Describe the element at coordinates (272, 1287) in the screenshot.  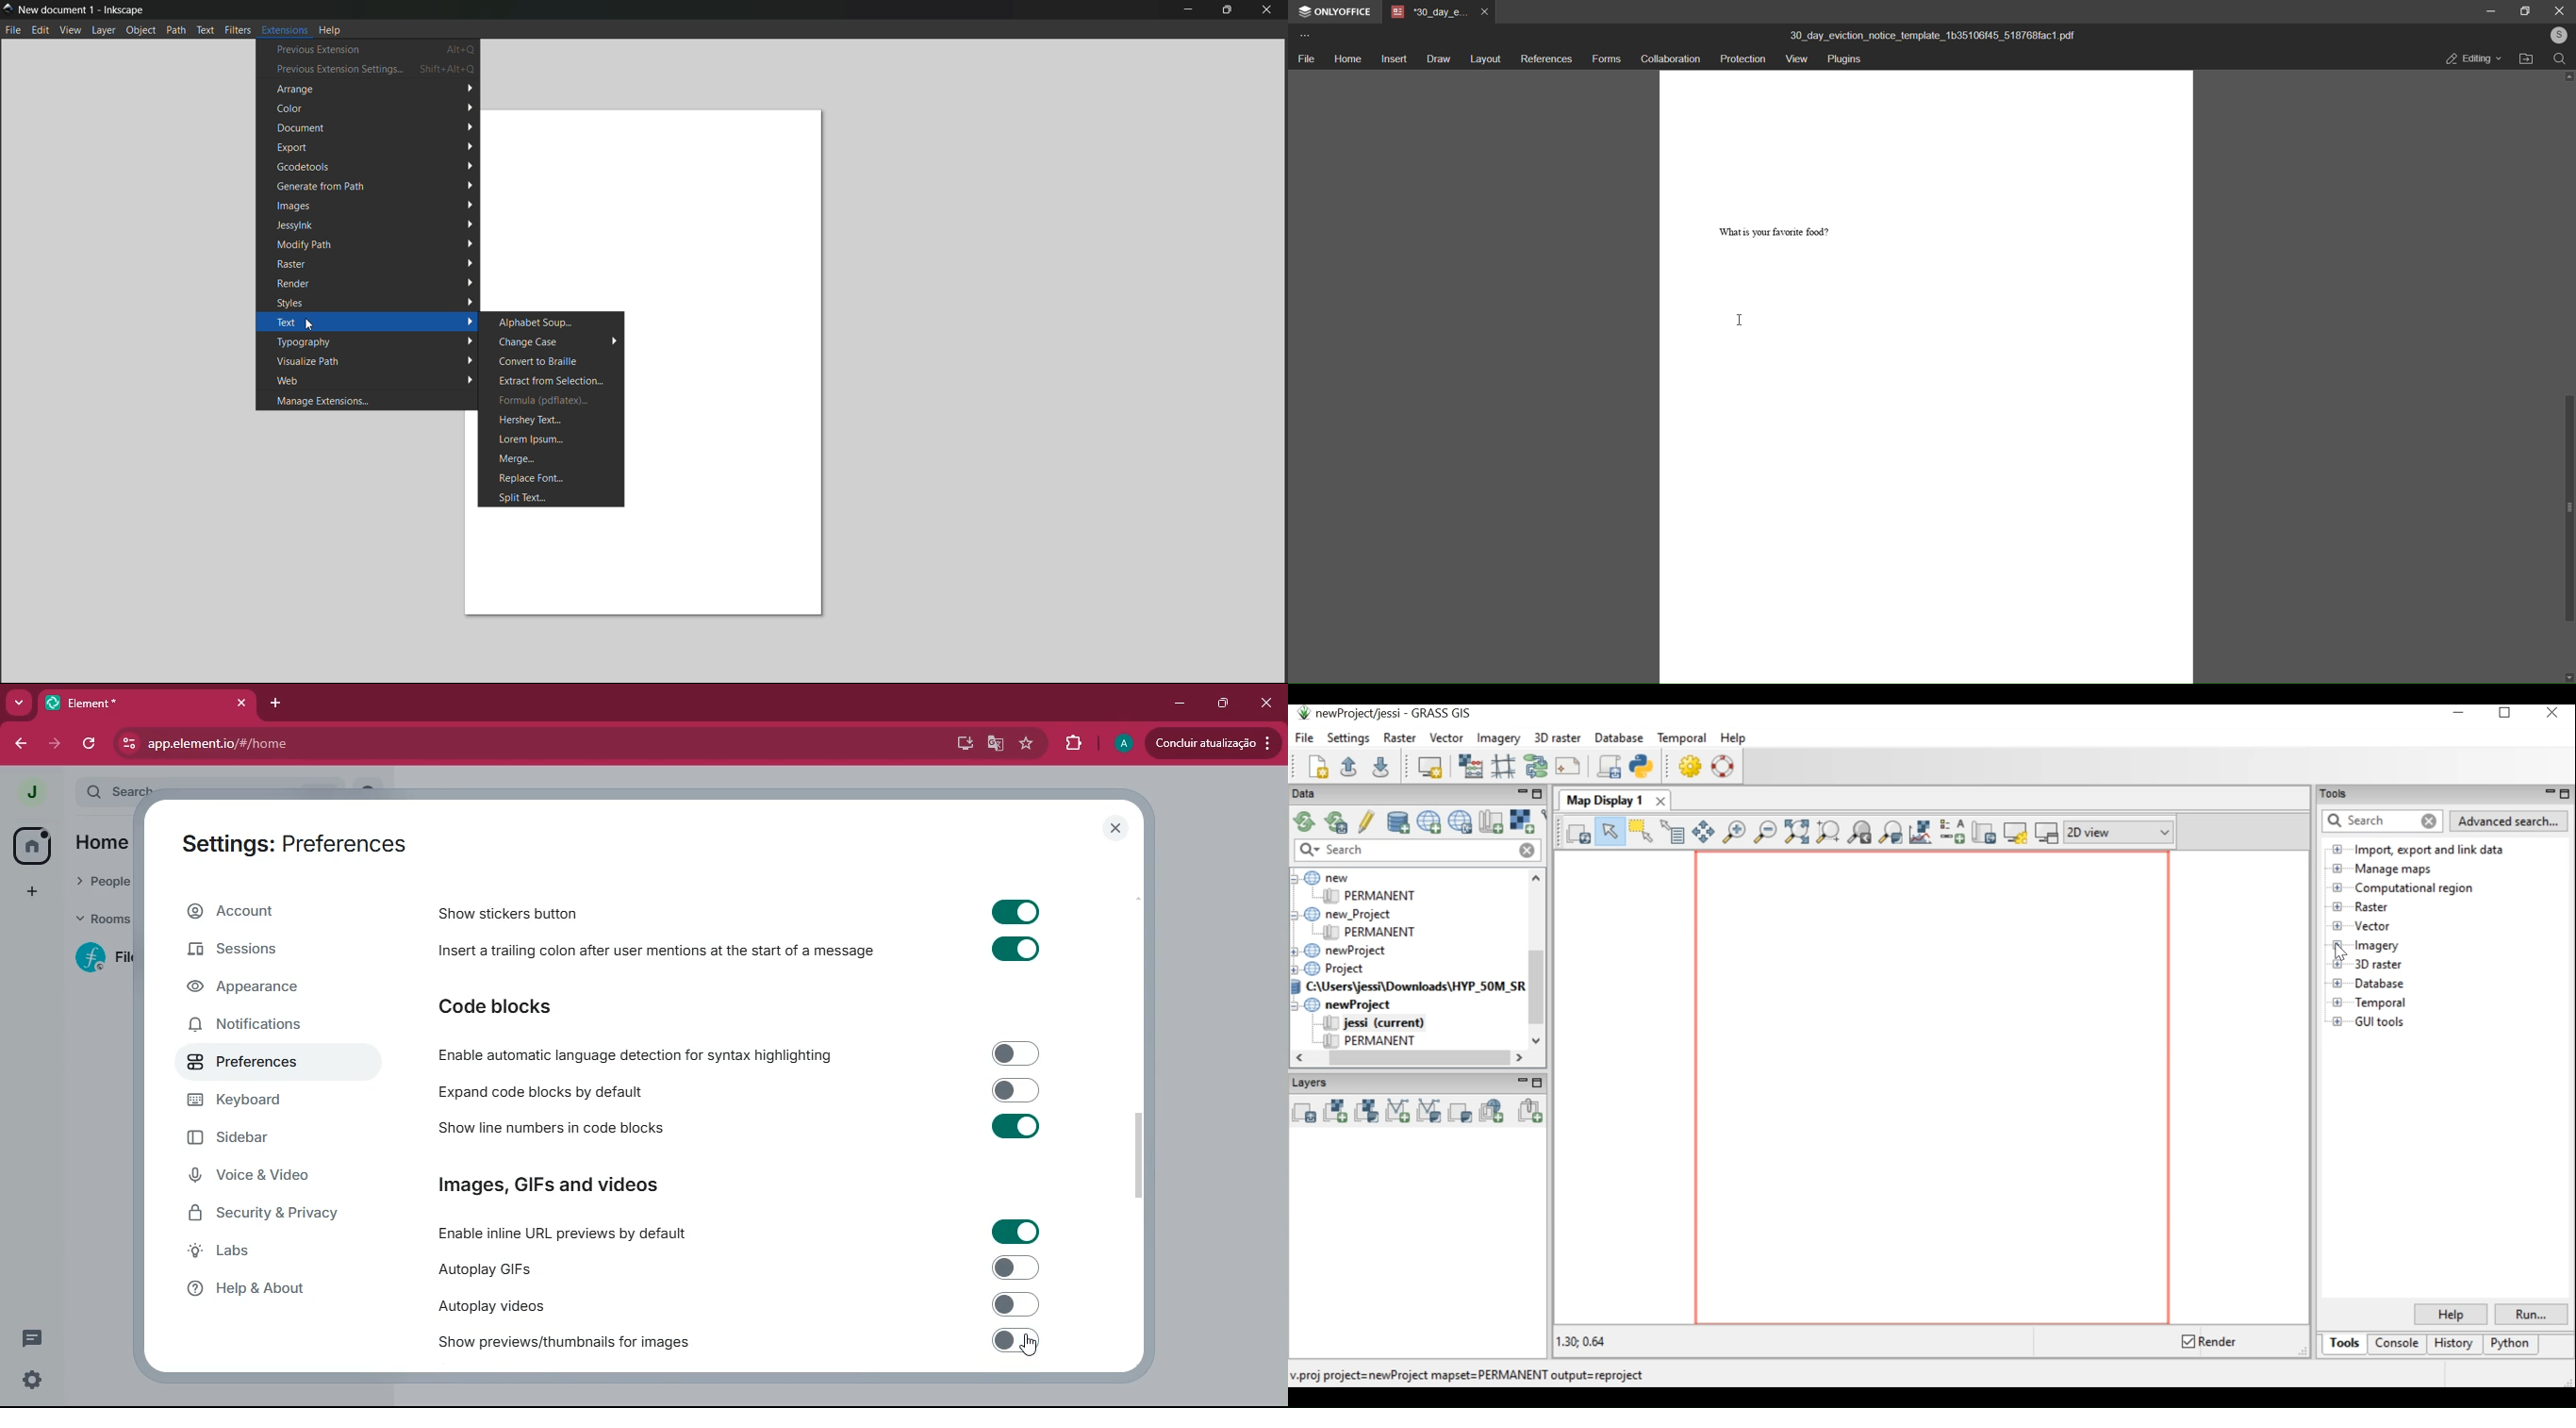
I see `Help & About` at that location.